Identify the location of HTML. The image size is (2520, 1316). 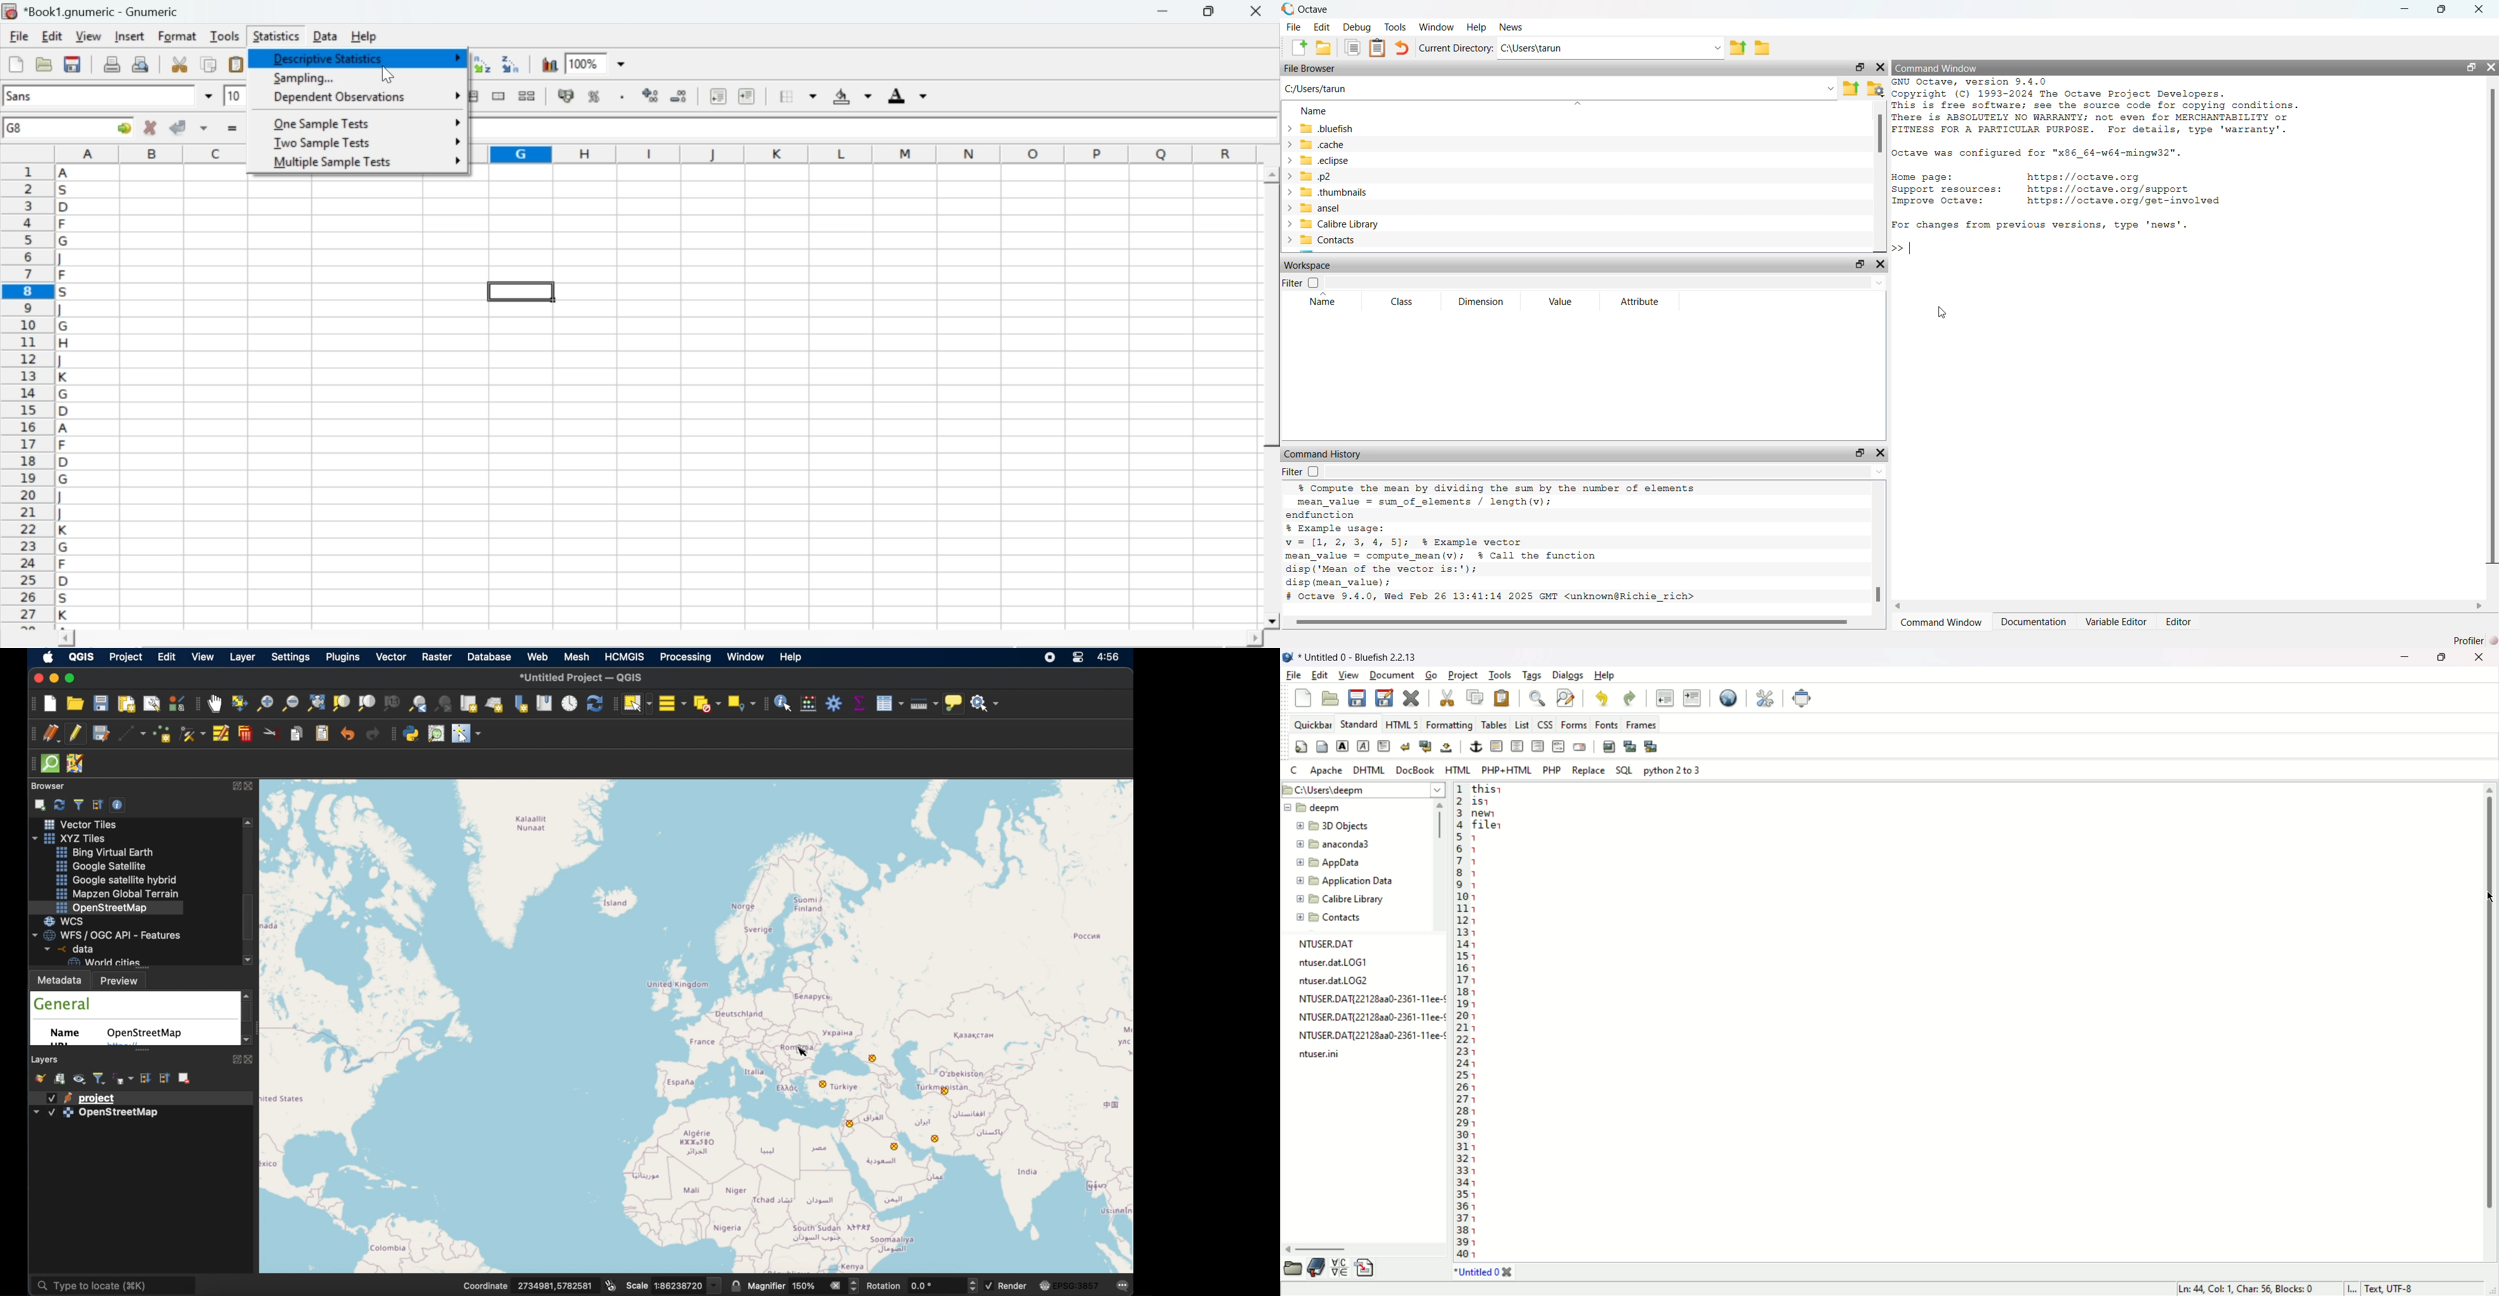
(1457, 771).